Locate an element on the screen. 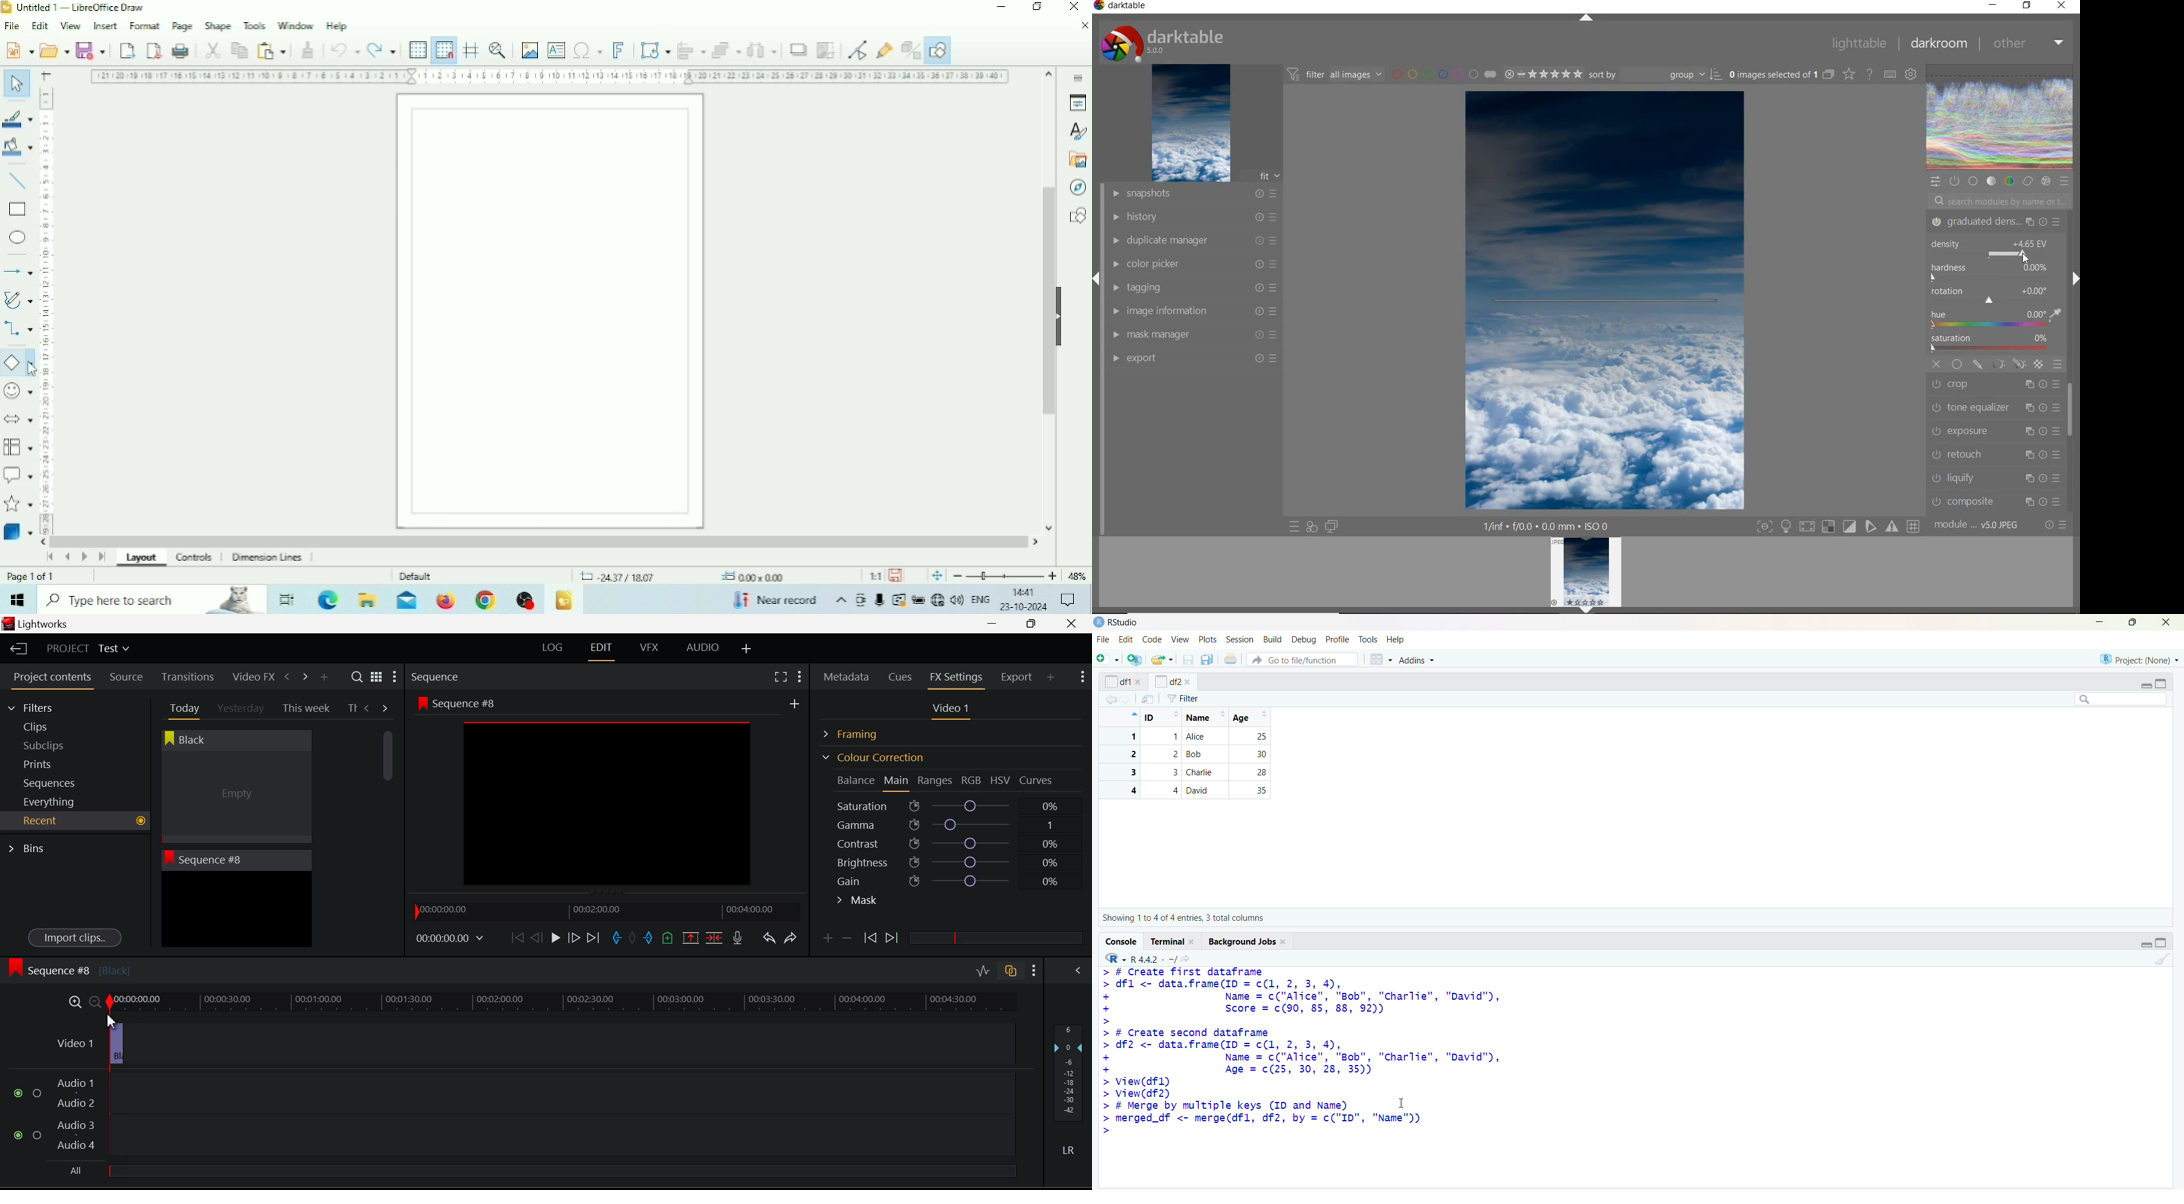 The image size is (2184, 1204). tools is located at coordinates (1368, 640).